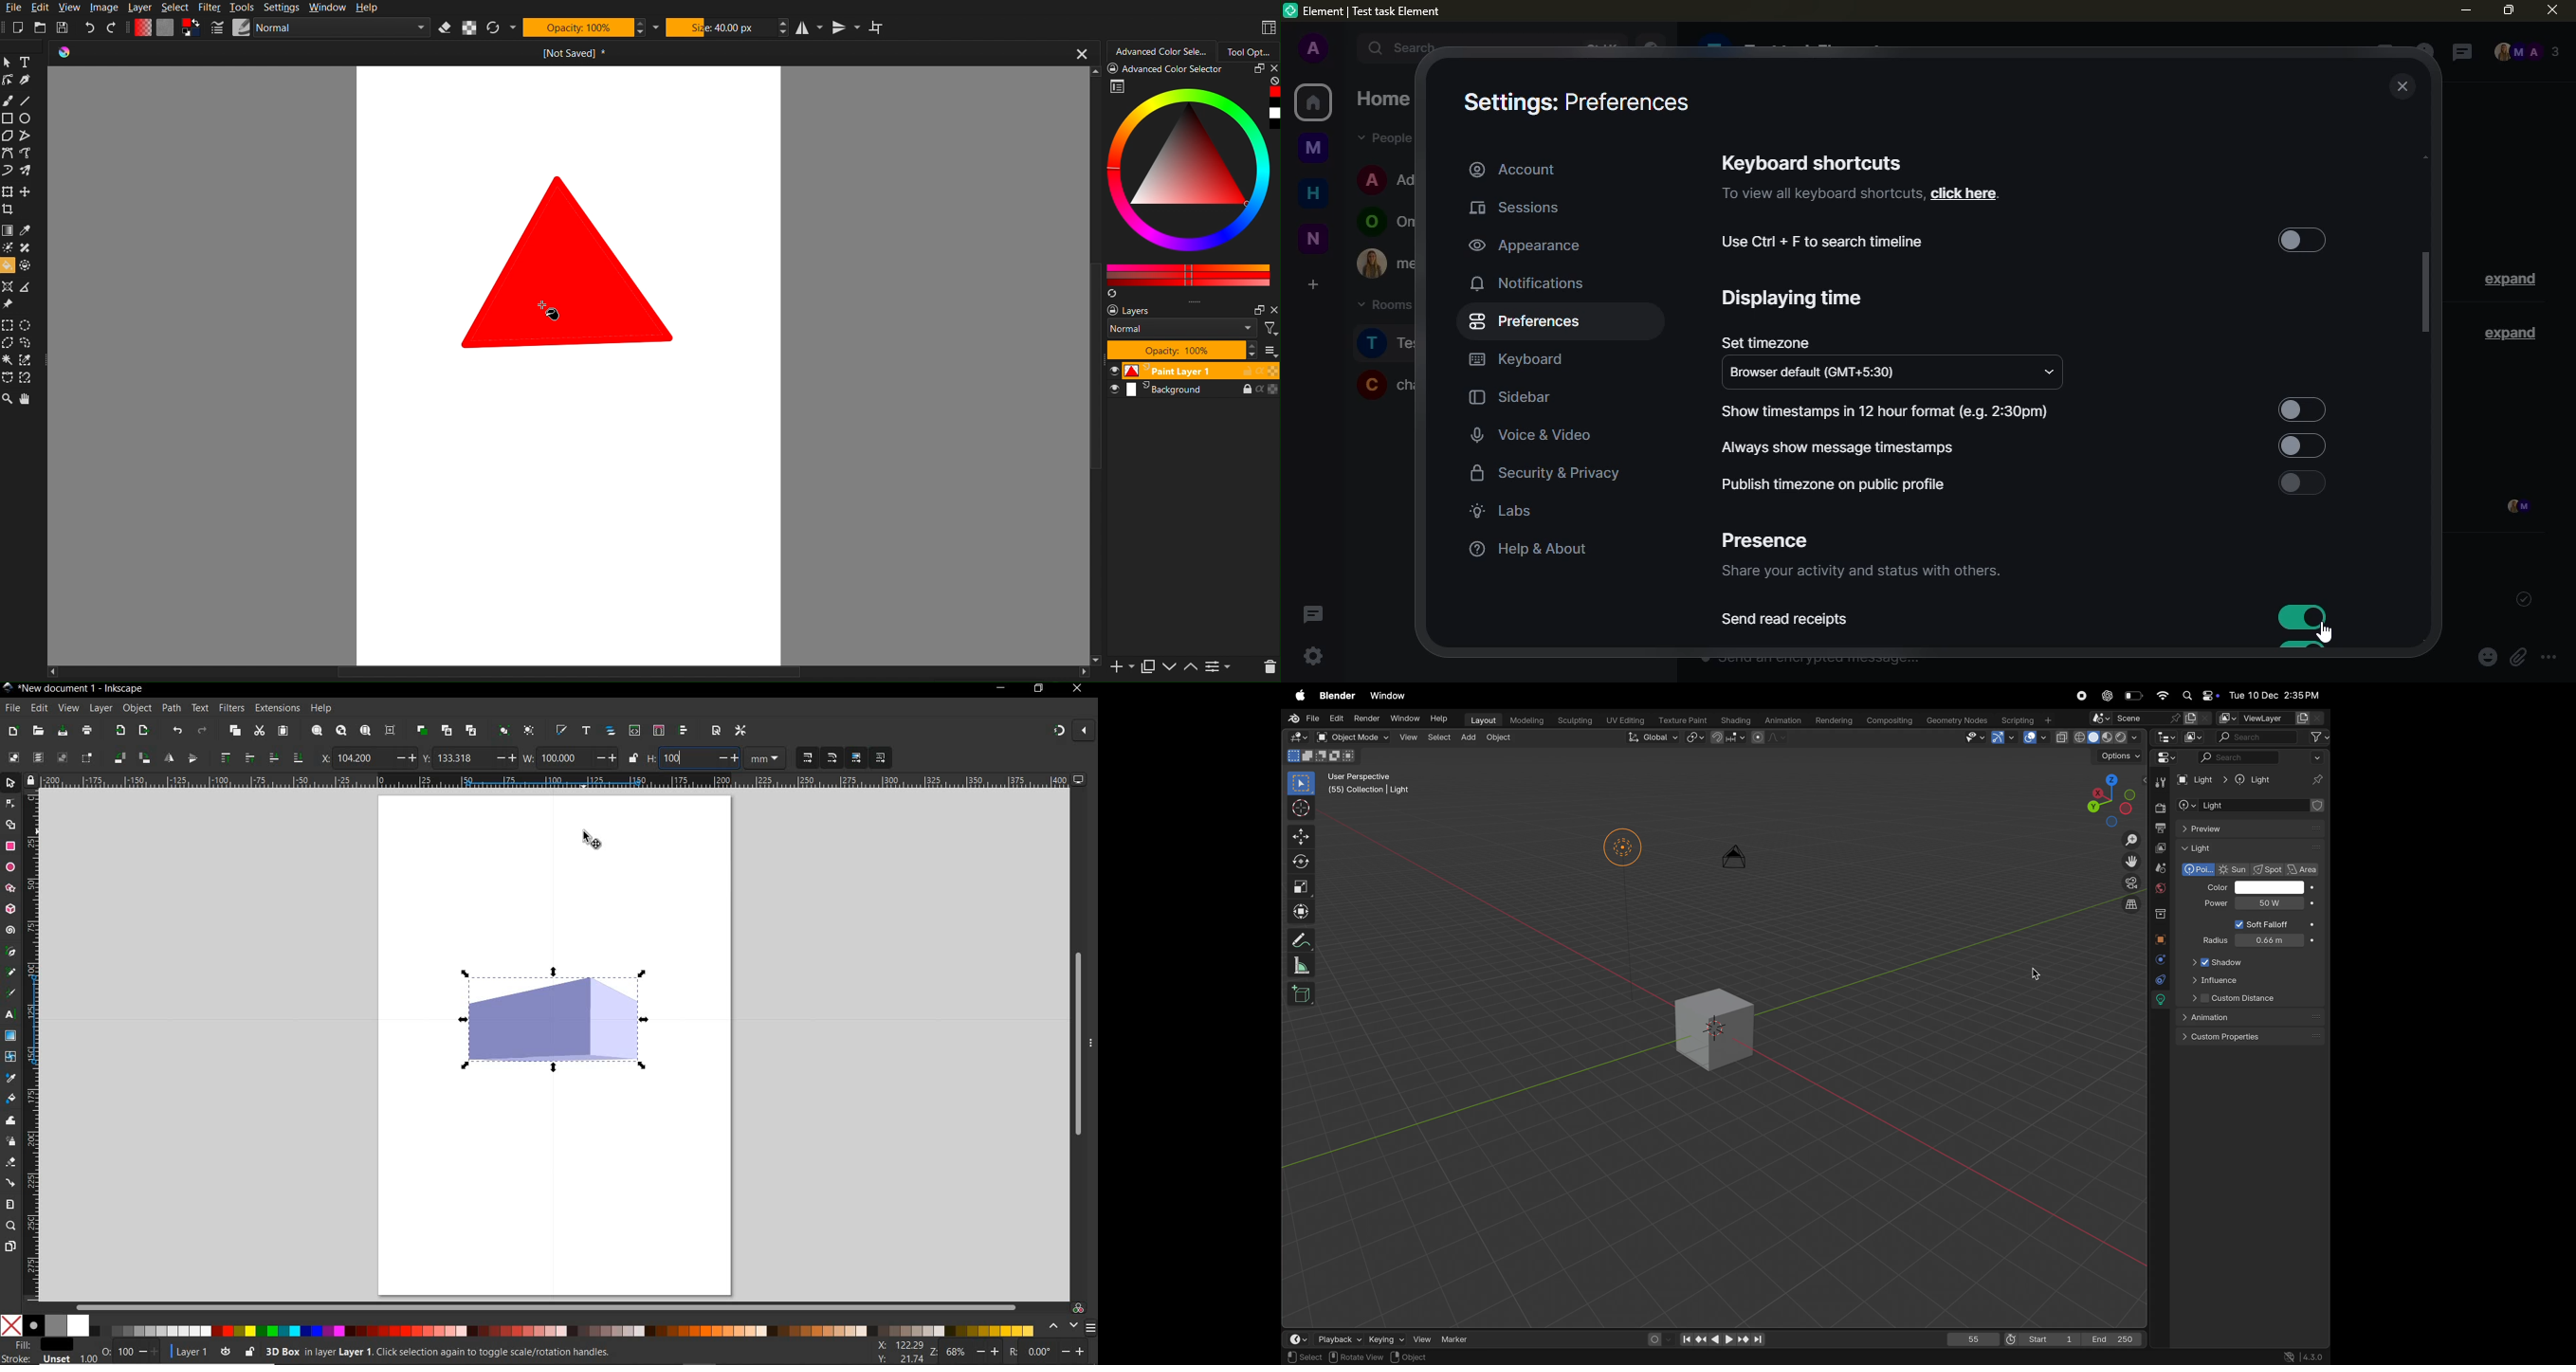 The width and height of the screenshot is (2576, 1372). I want to click on delete layer, so click(1269, 667).